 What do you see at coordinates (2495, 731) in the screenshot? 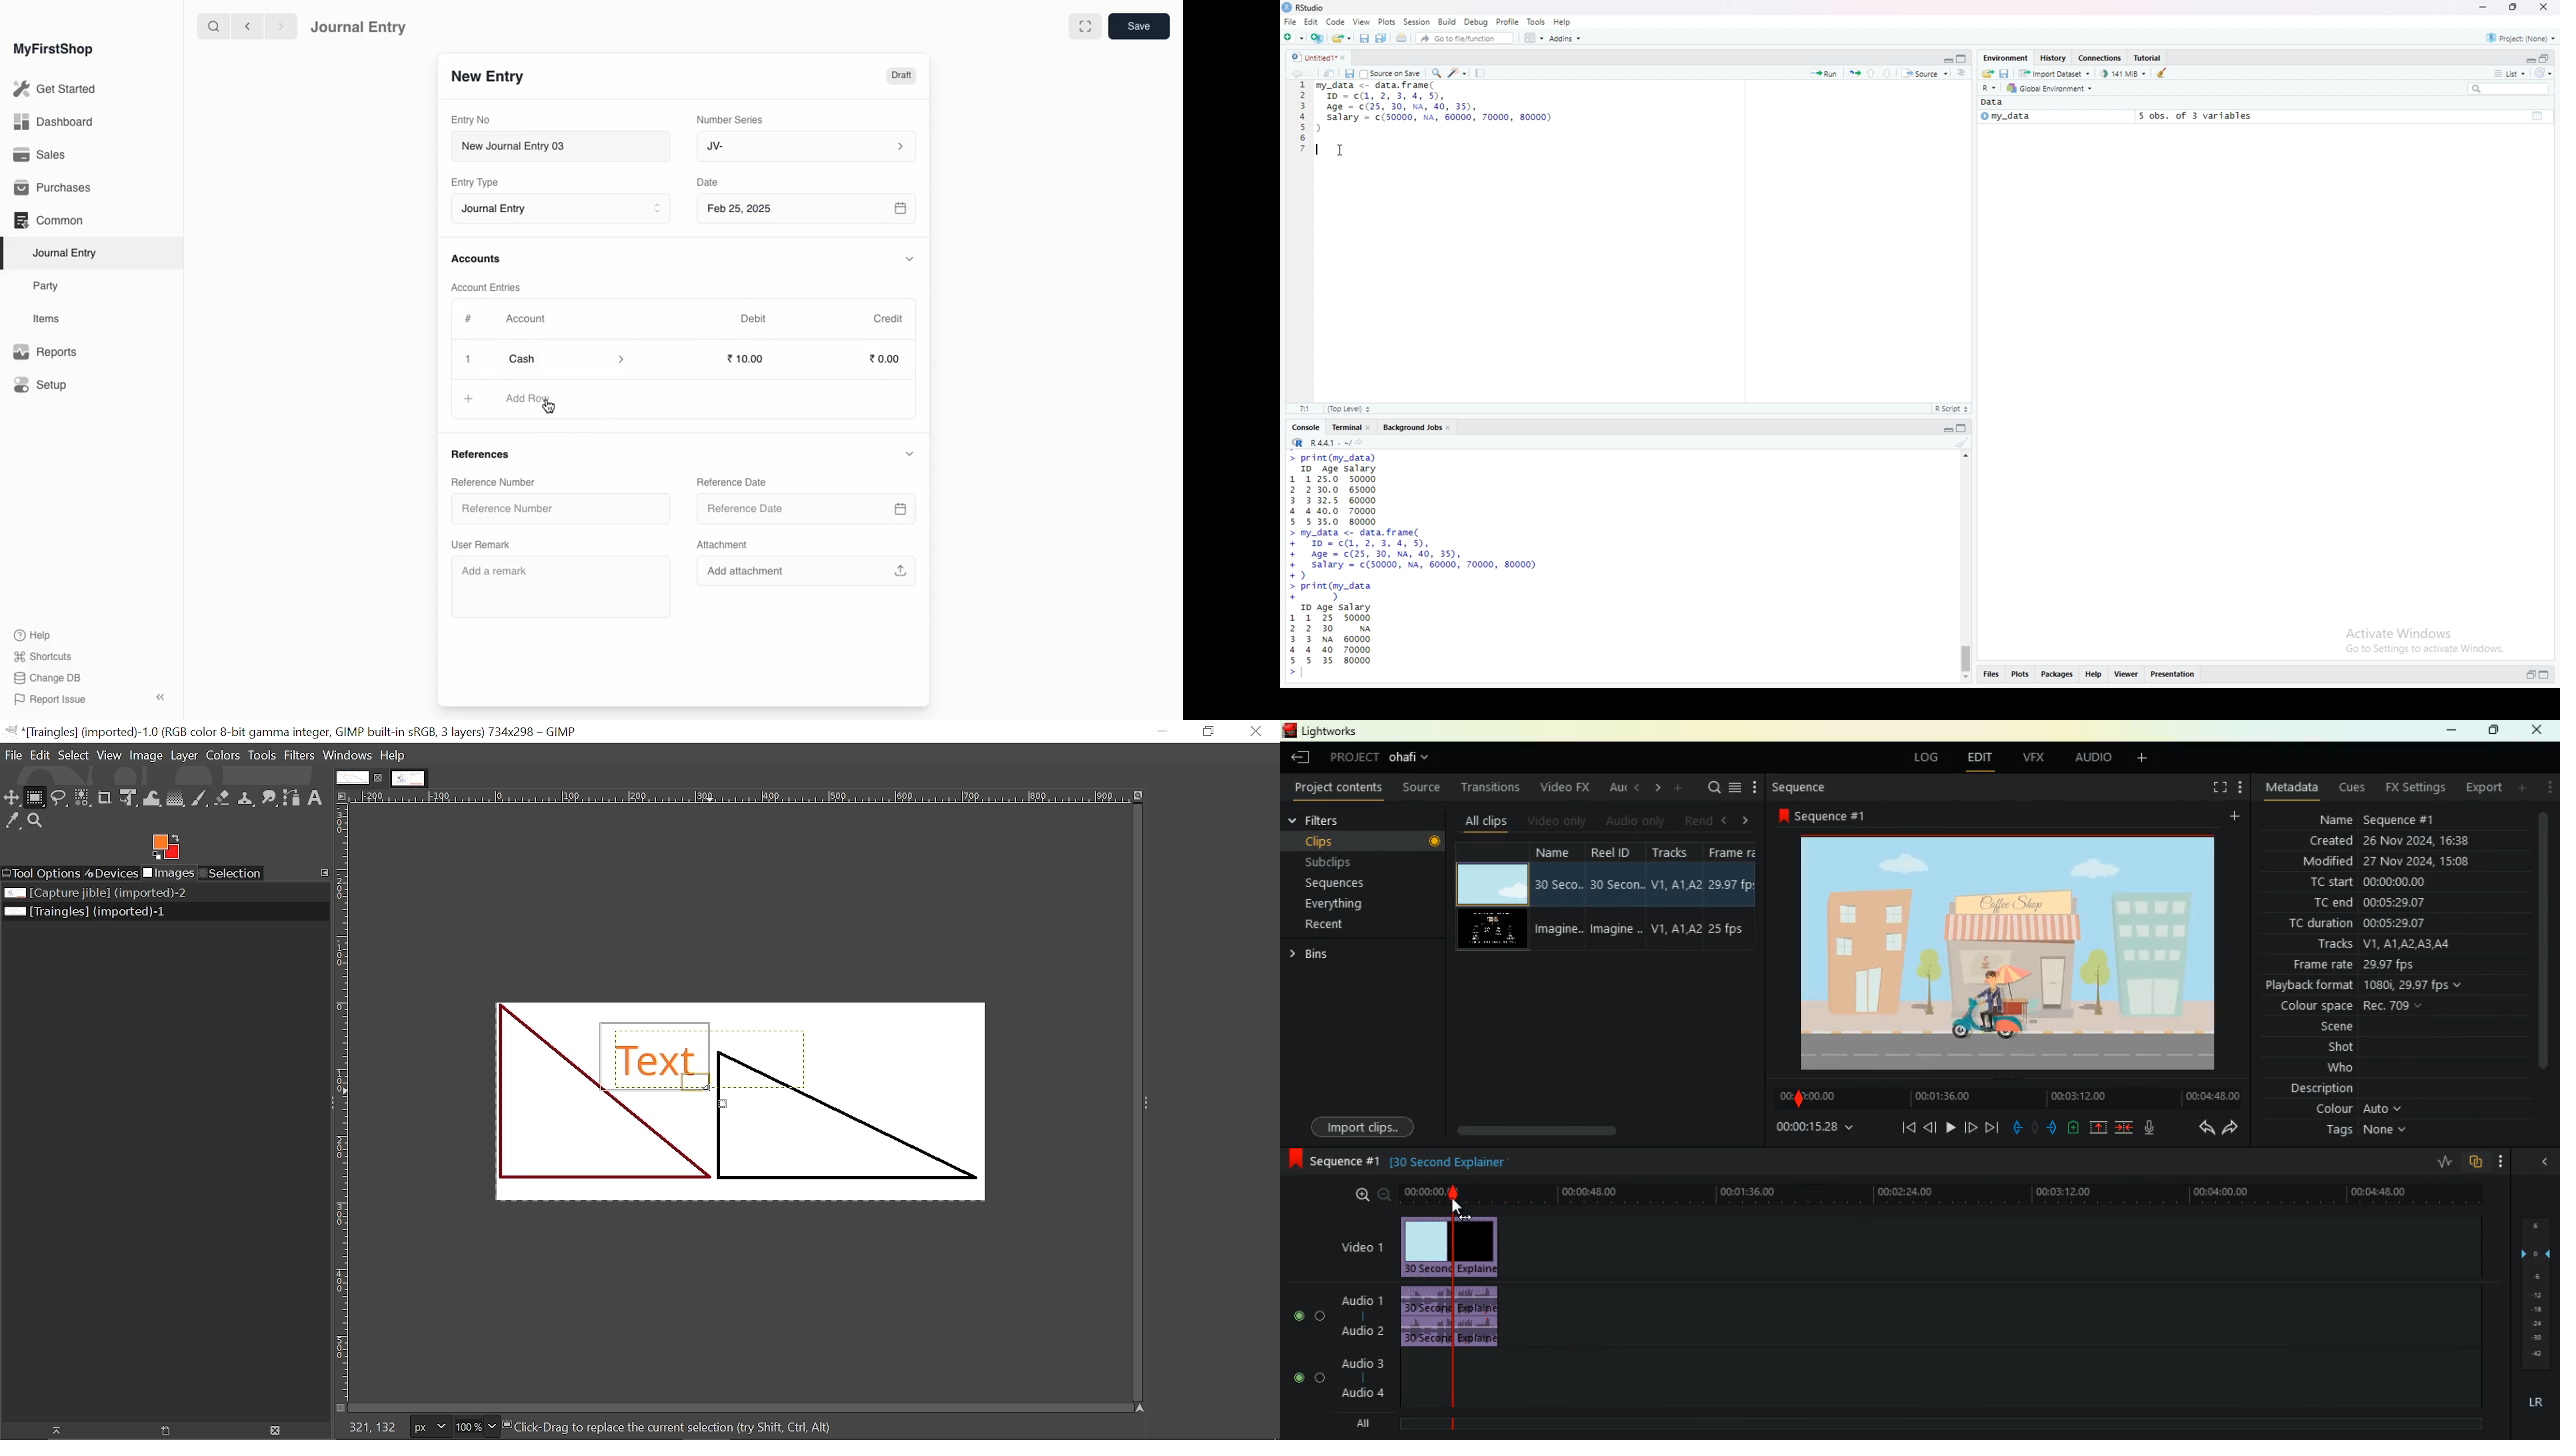
I see `maximize` at bounding box center [2495, 731].